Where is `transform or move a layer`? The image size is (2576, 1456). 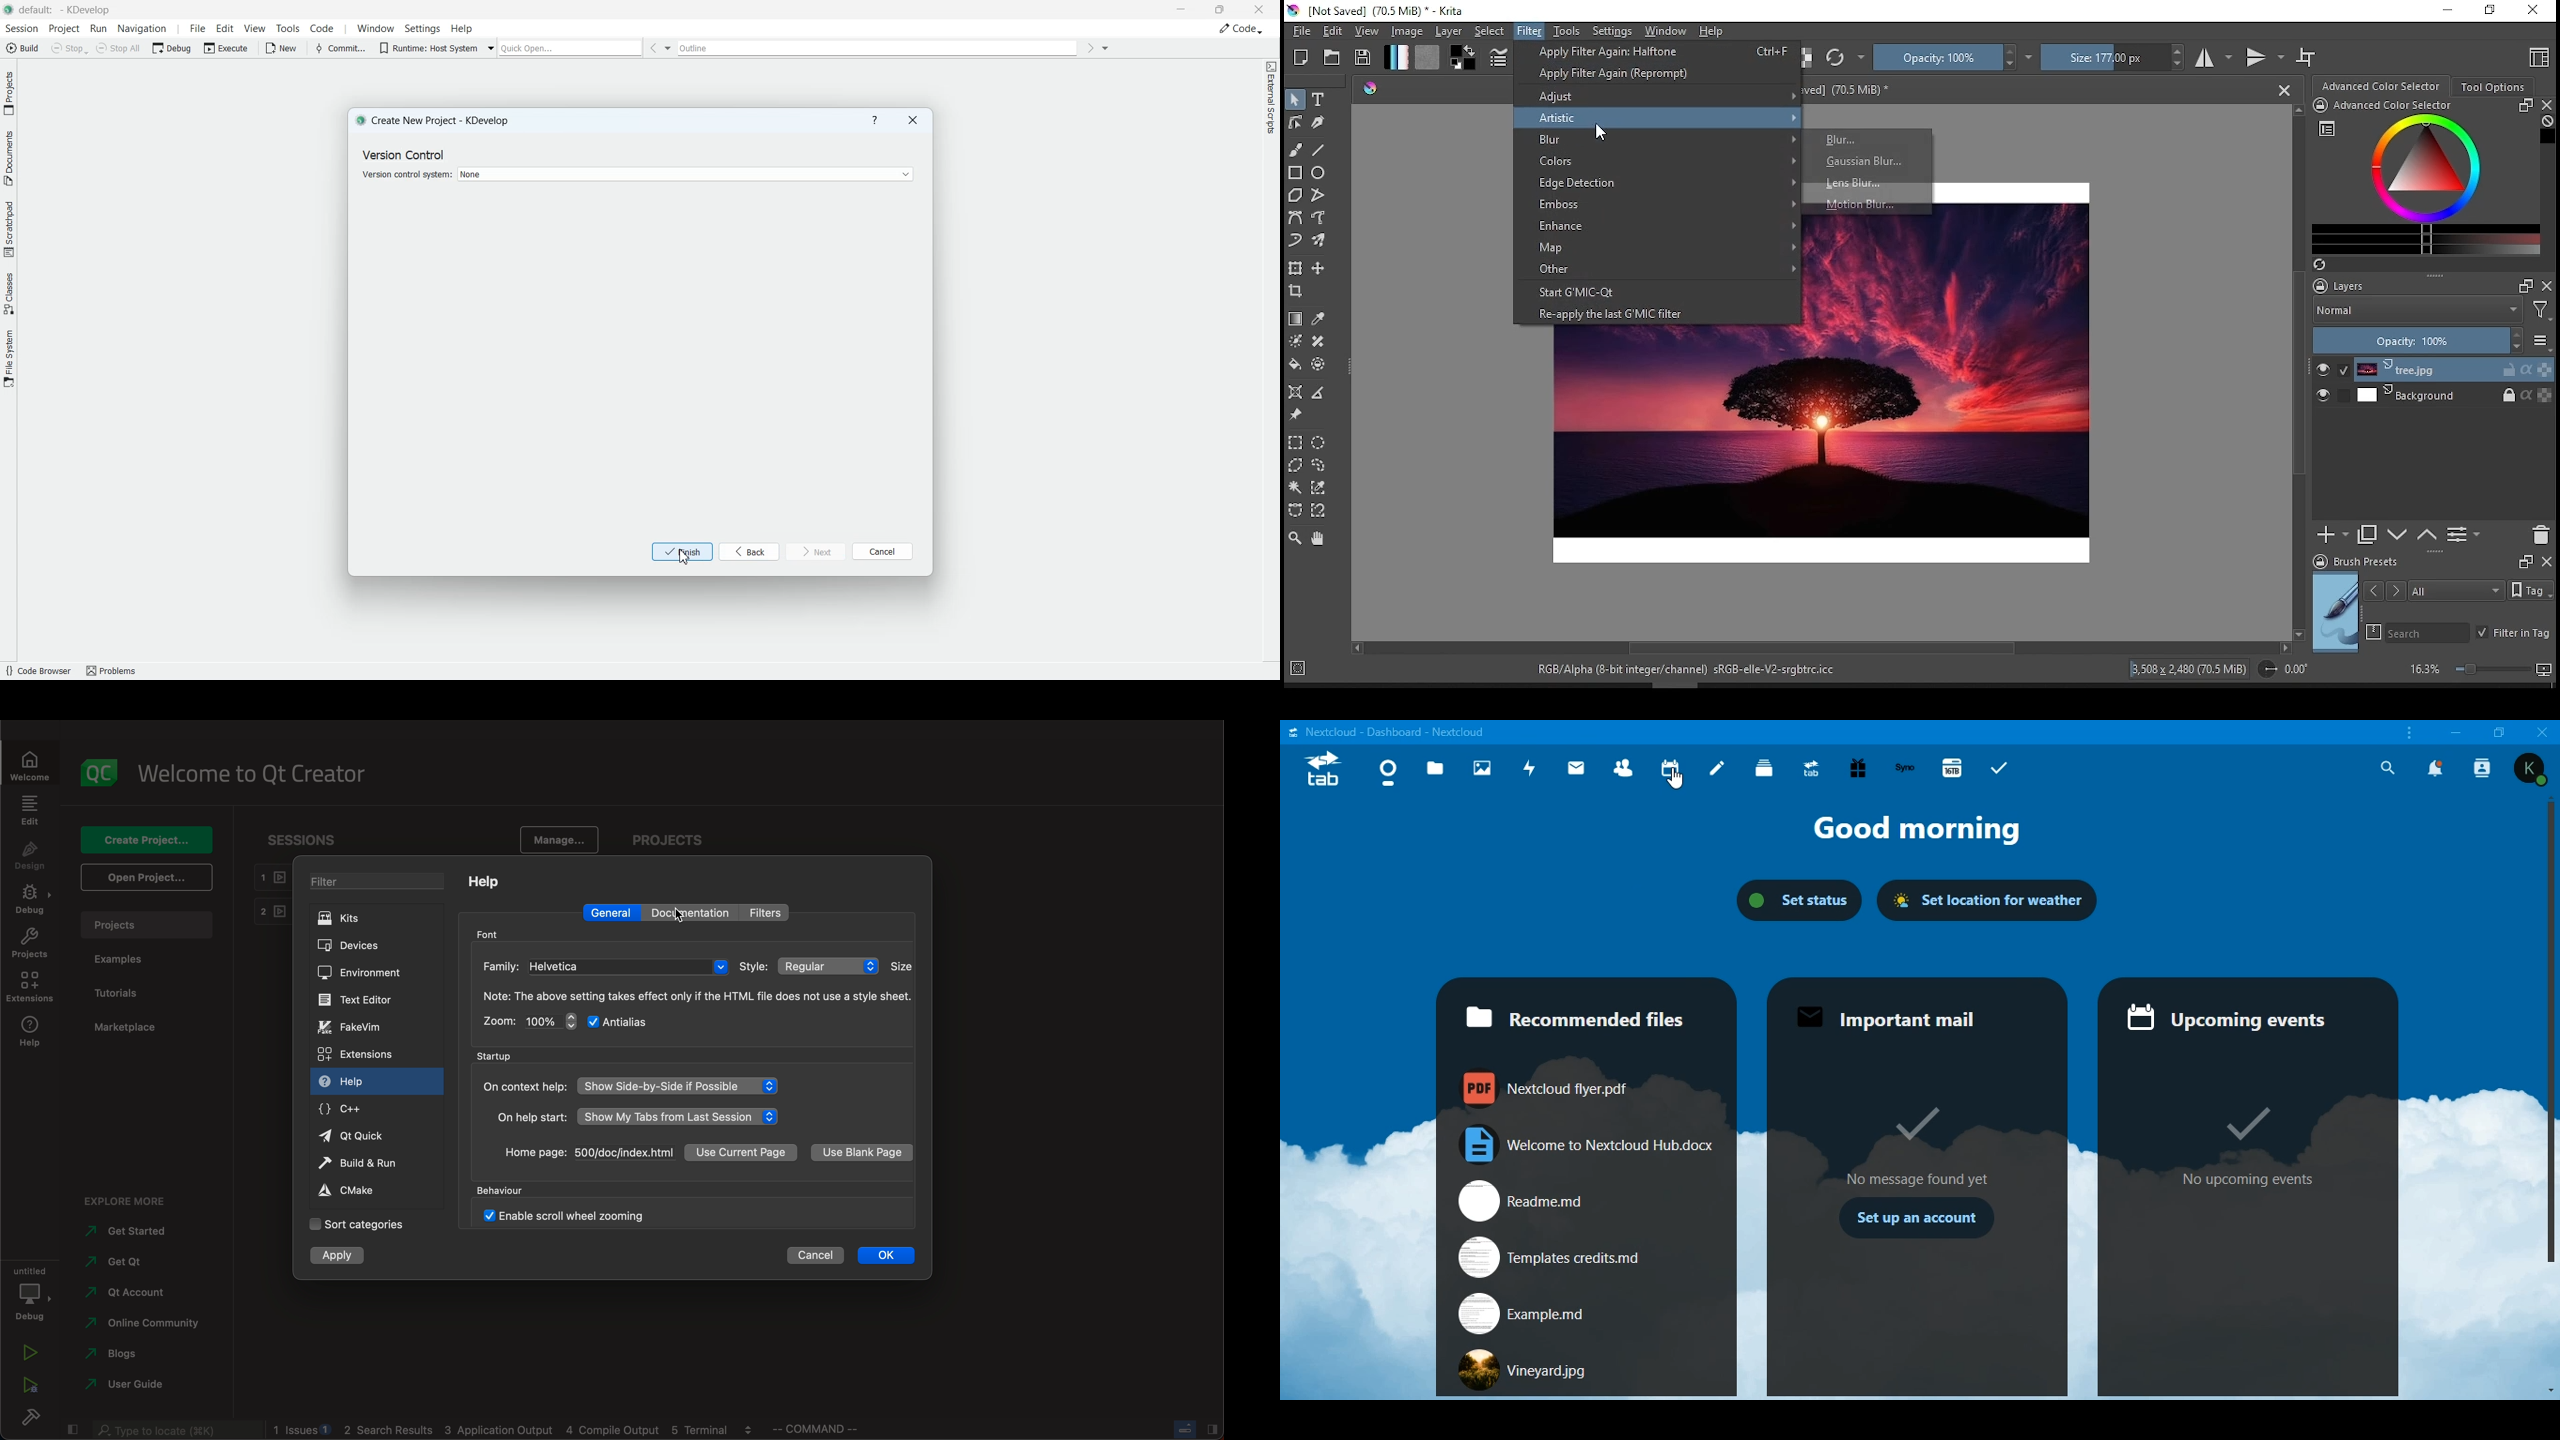 transform or move a layer is located at coordinates (1295, 268).